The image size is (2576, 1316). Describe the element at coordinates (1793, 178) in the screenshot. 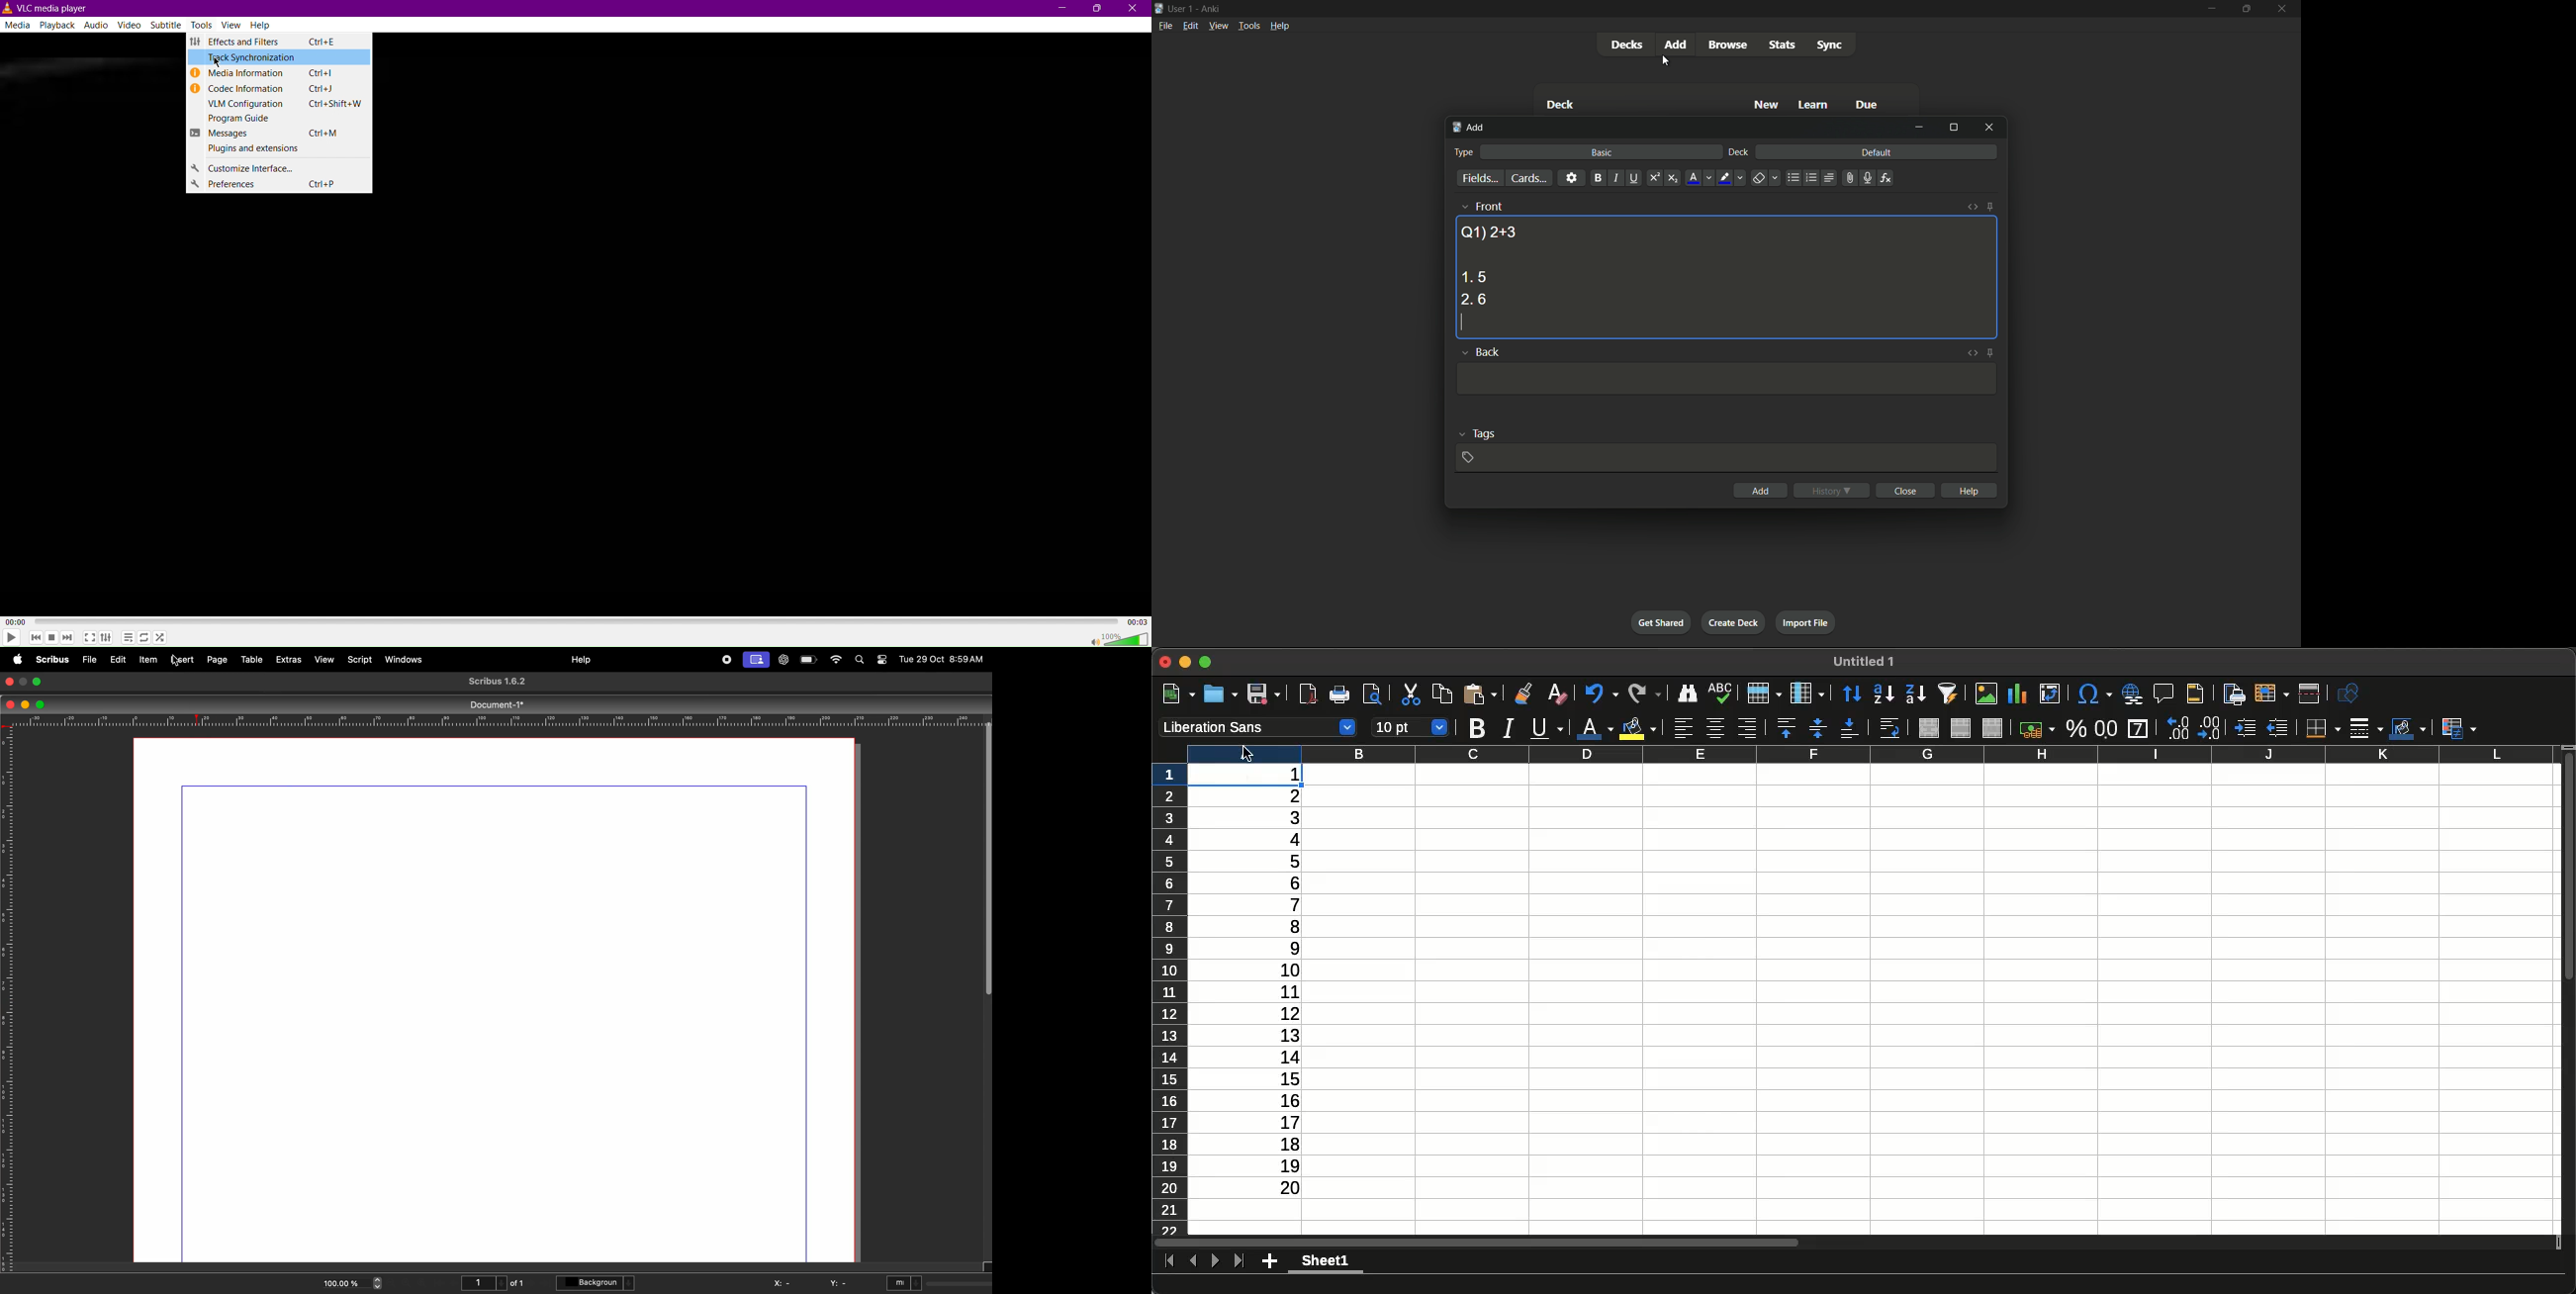

I see `unordered list` at that location.